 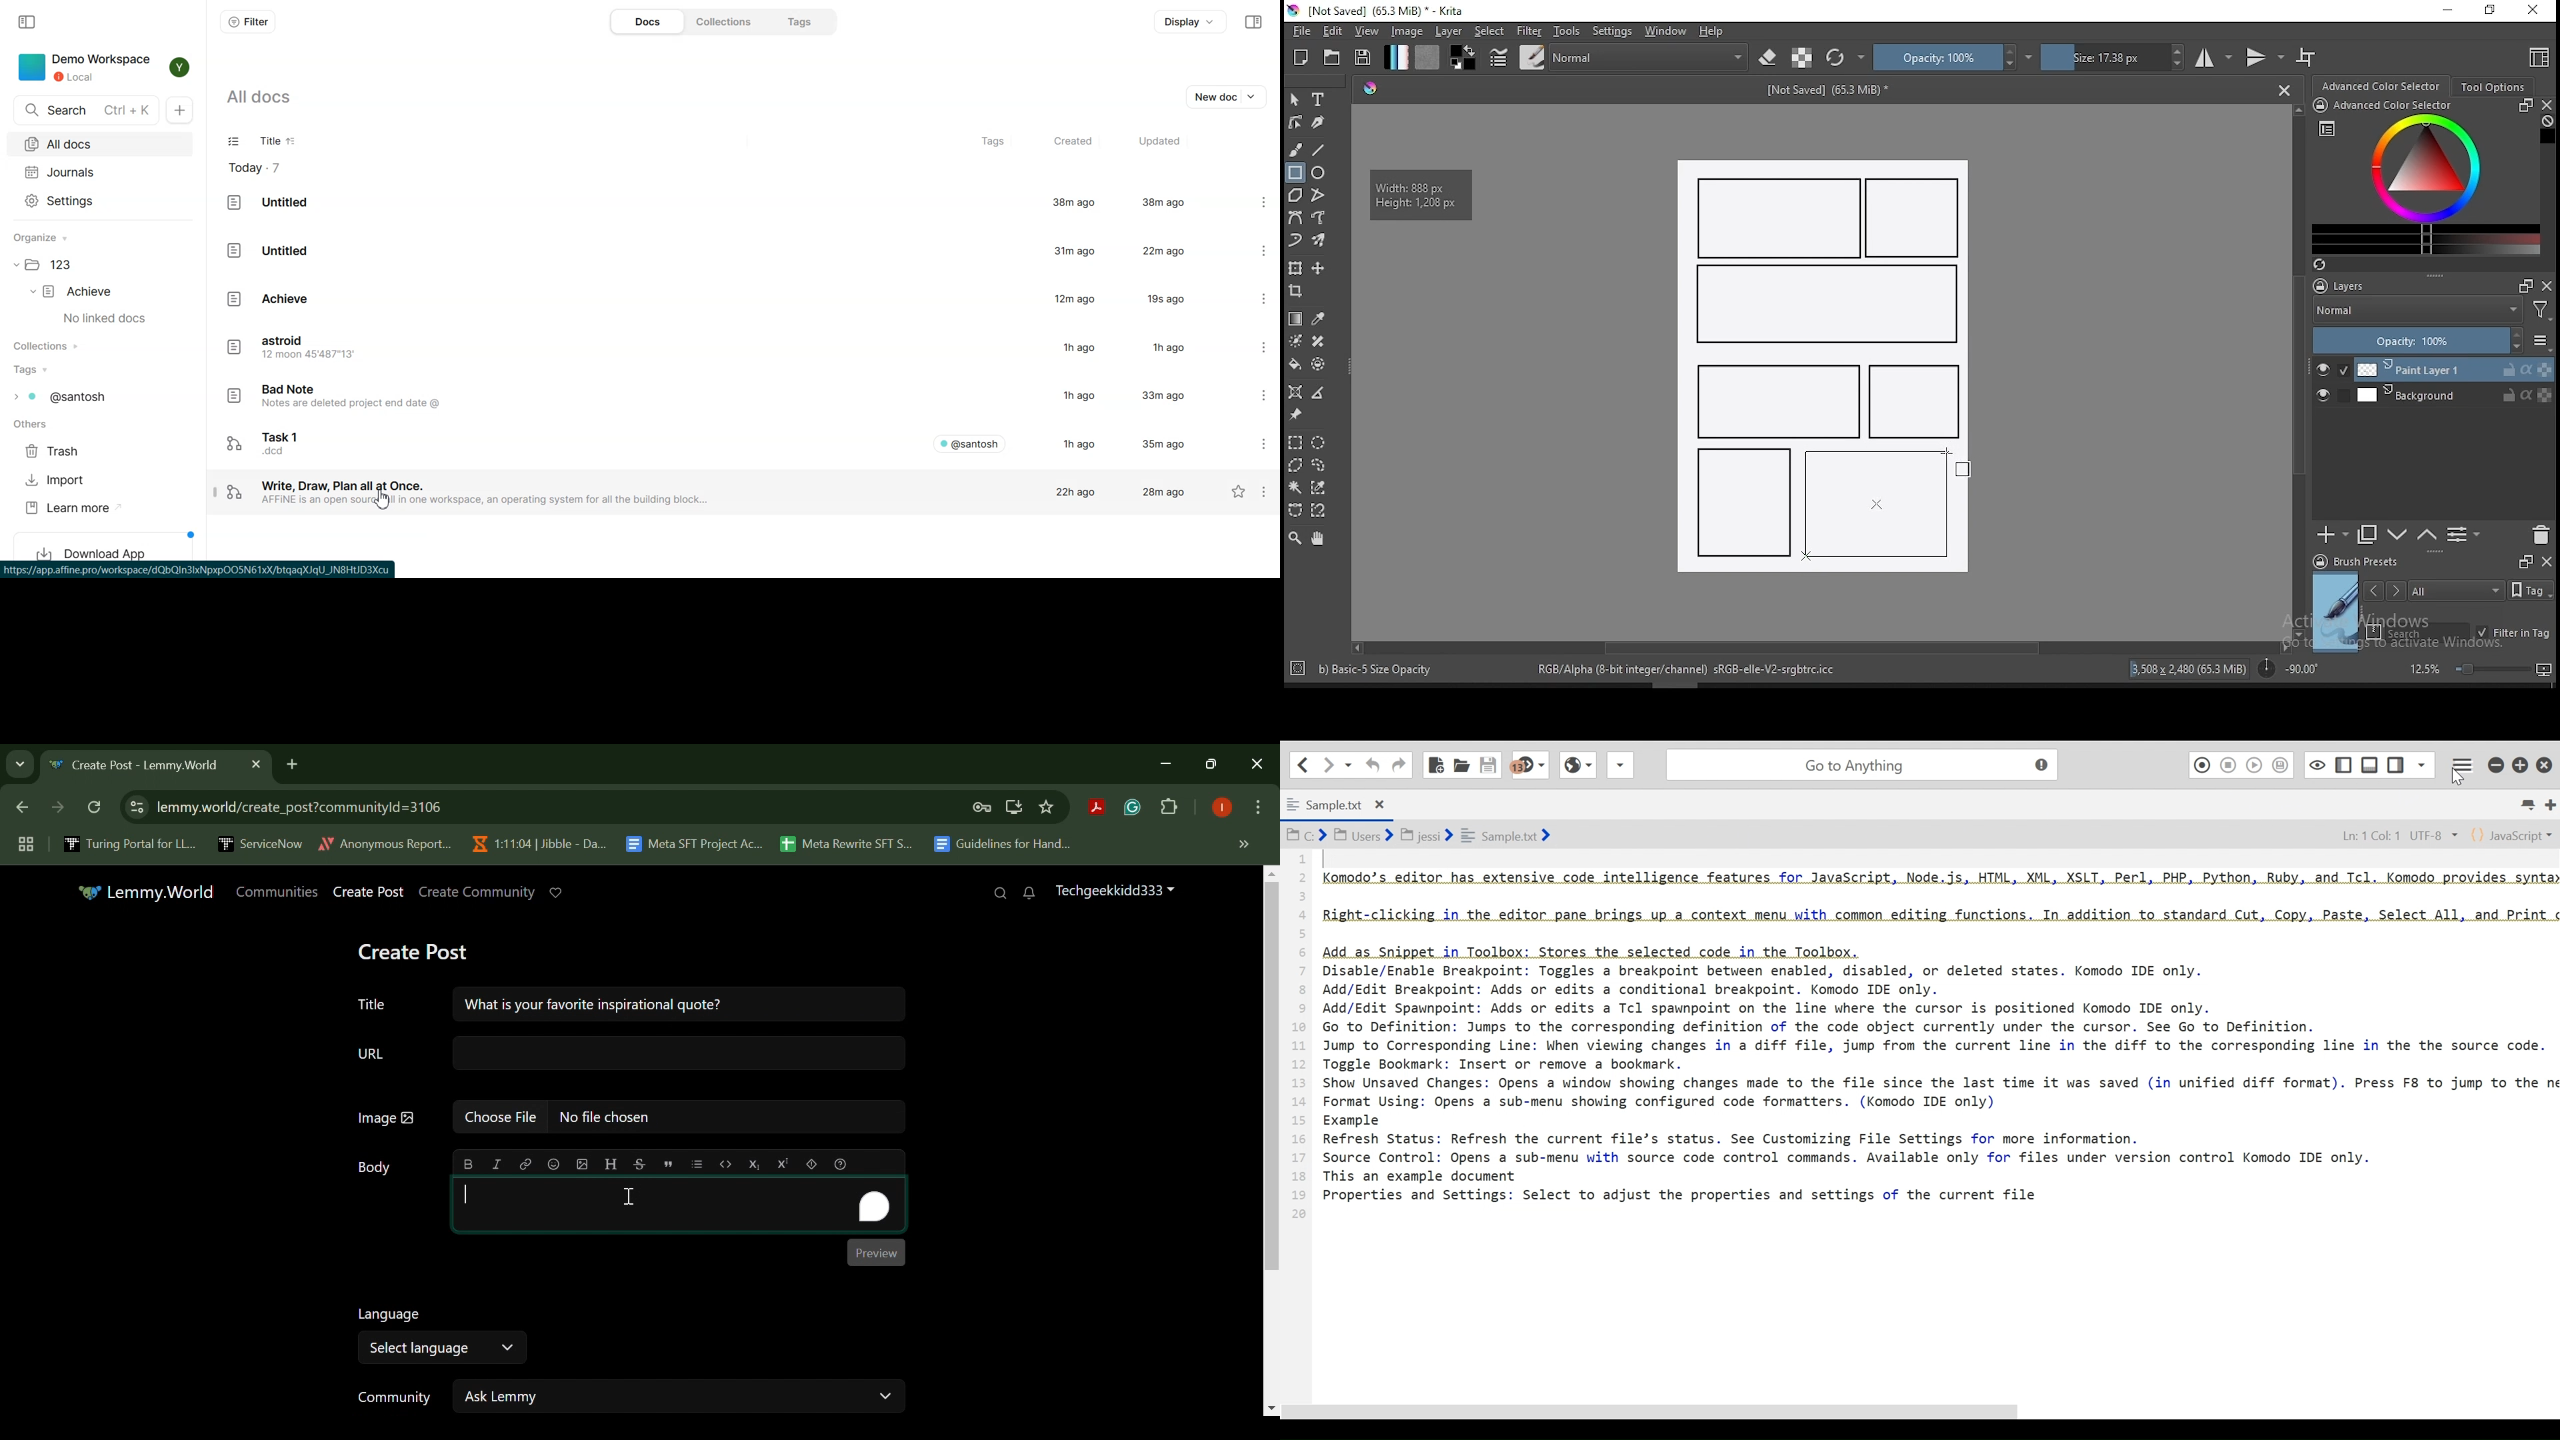 I want to click on smart patch tool, so click(x=1318, y=341).